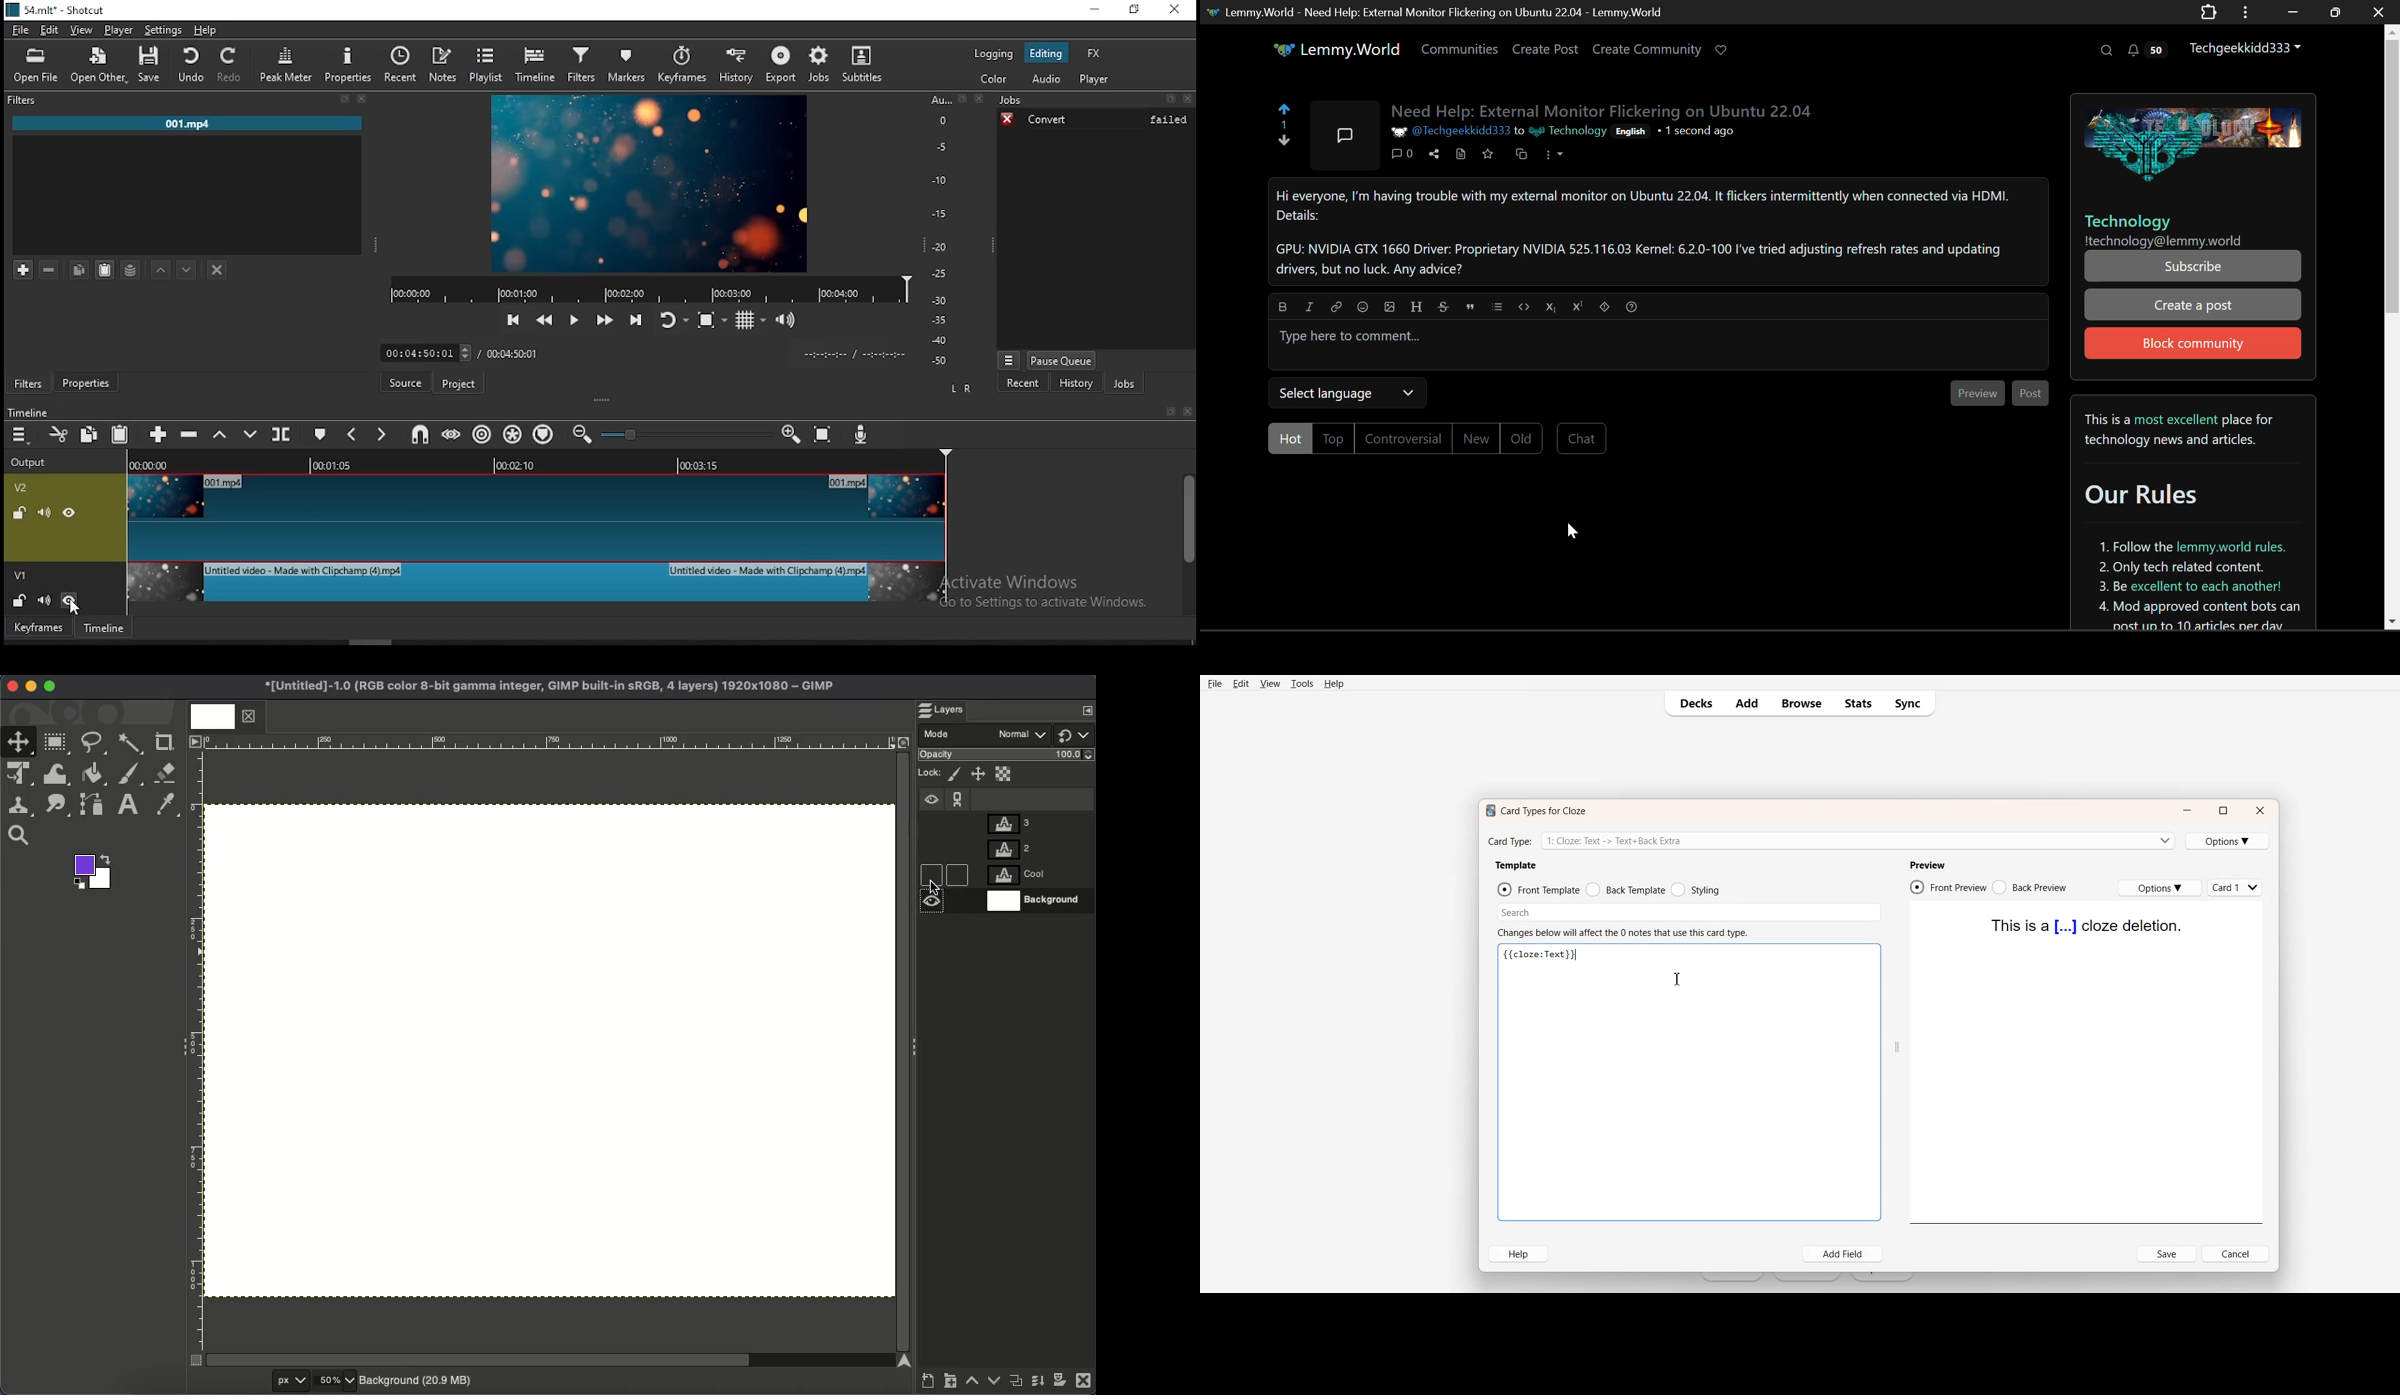  What do you see at coordinates (1172, 412) in the screenshot?
I see `bookmark` at bounding box center [1172, 412].